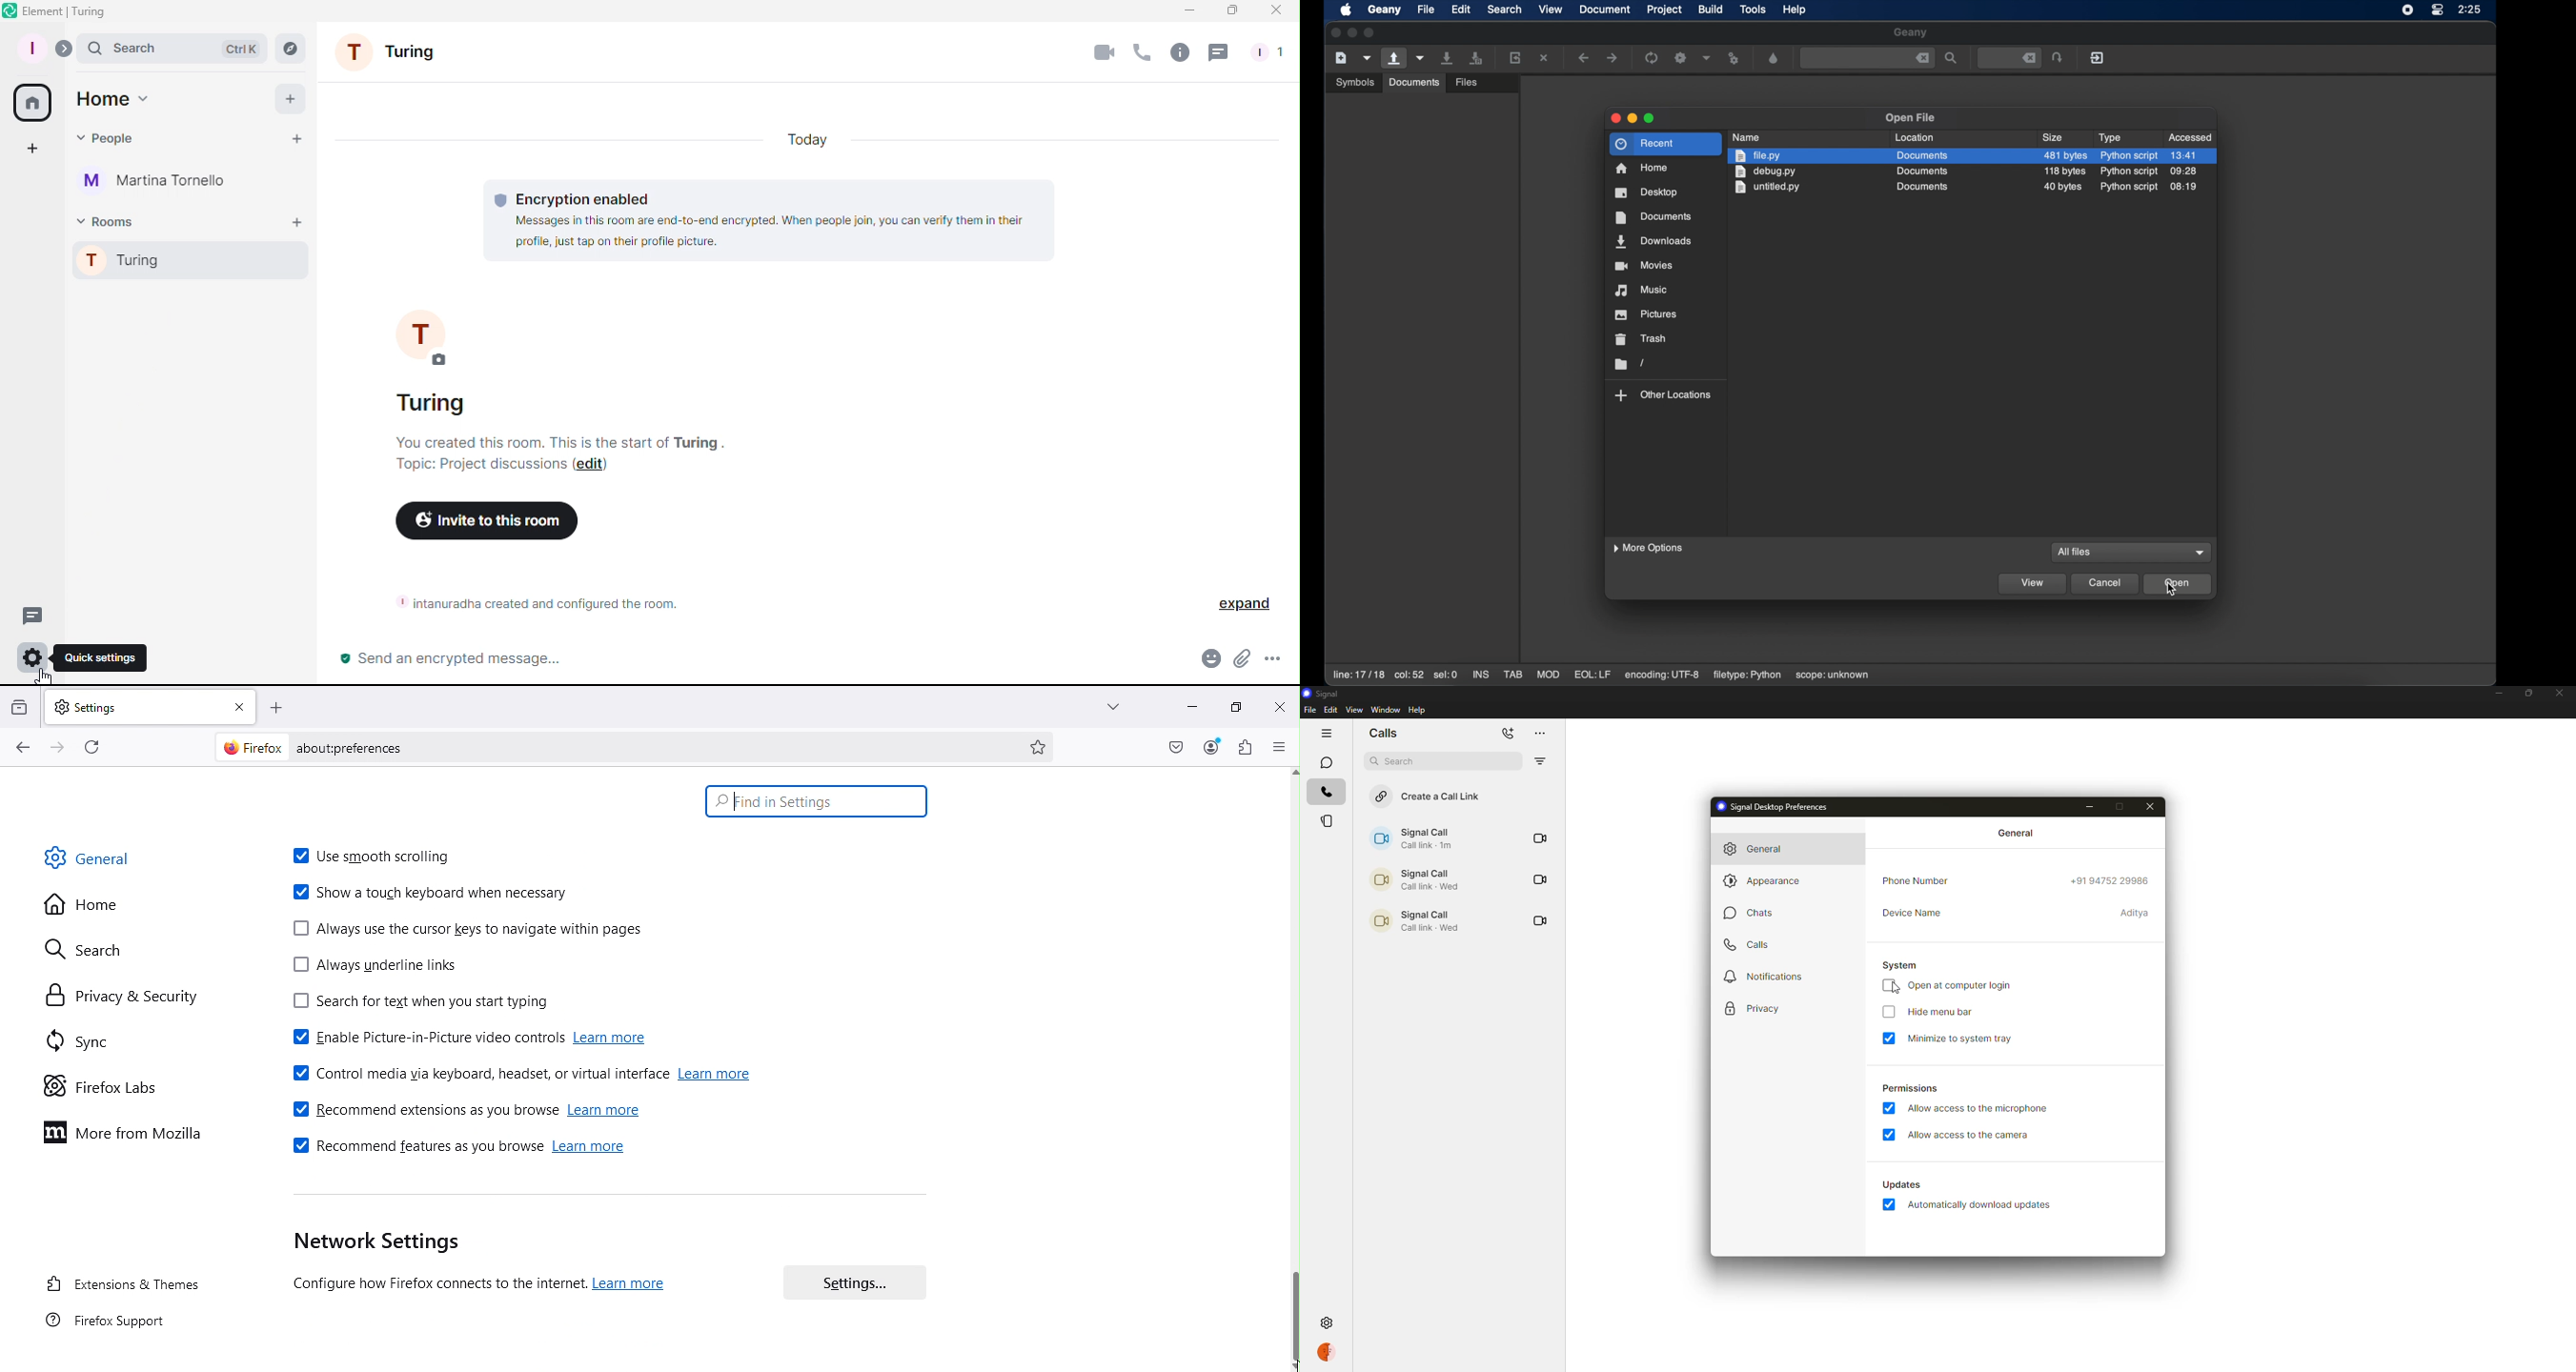 The height and width of the screenshot is (1372, 2576). What do you see at coordinates (108, 1324) in the screenshot?
I see `Firefox support` at bounding box center [108, 1324].